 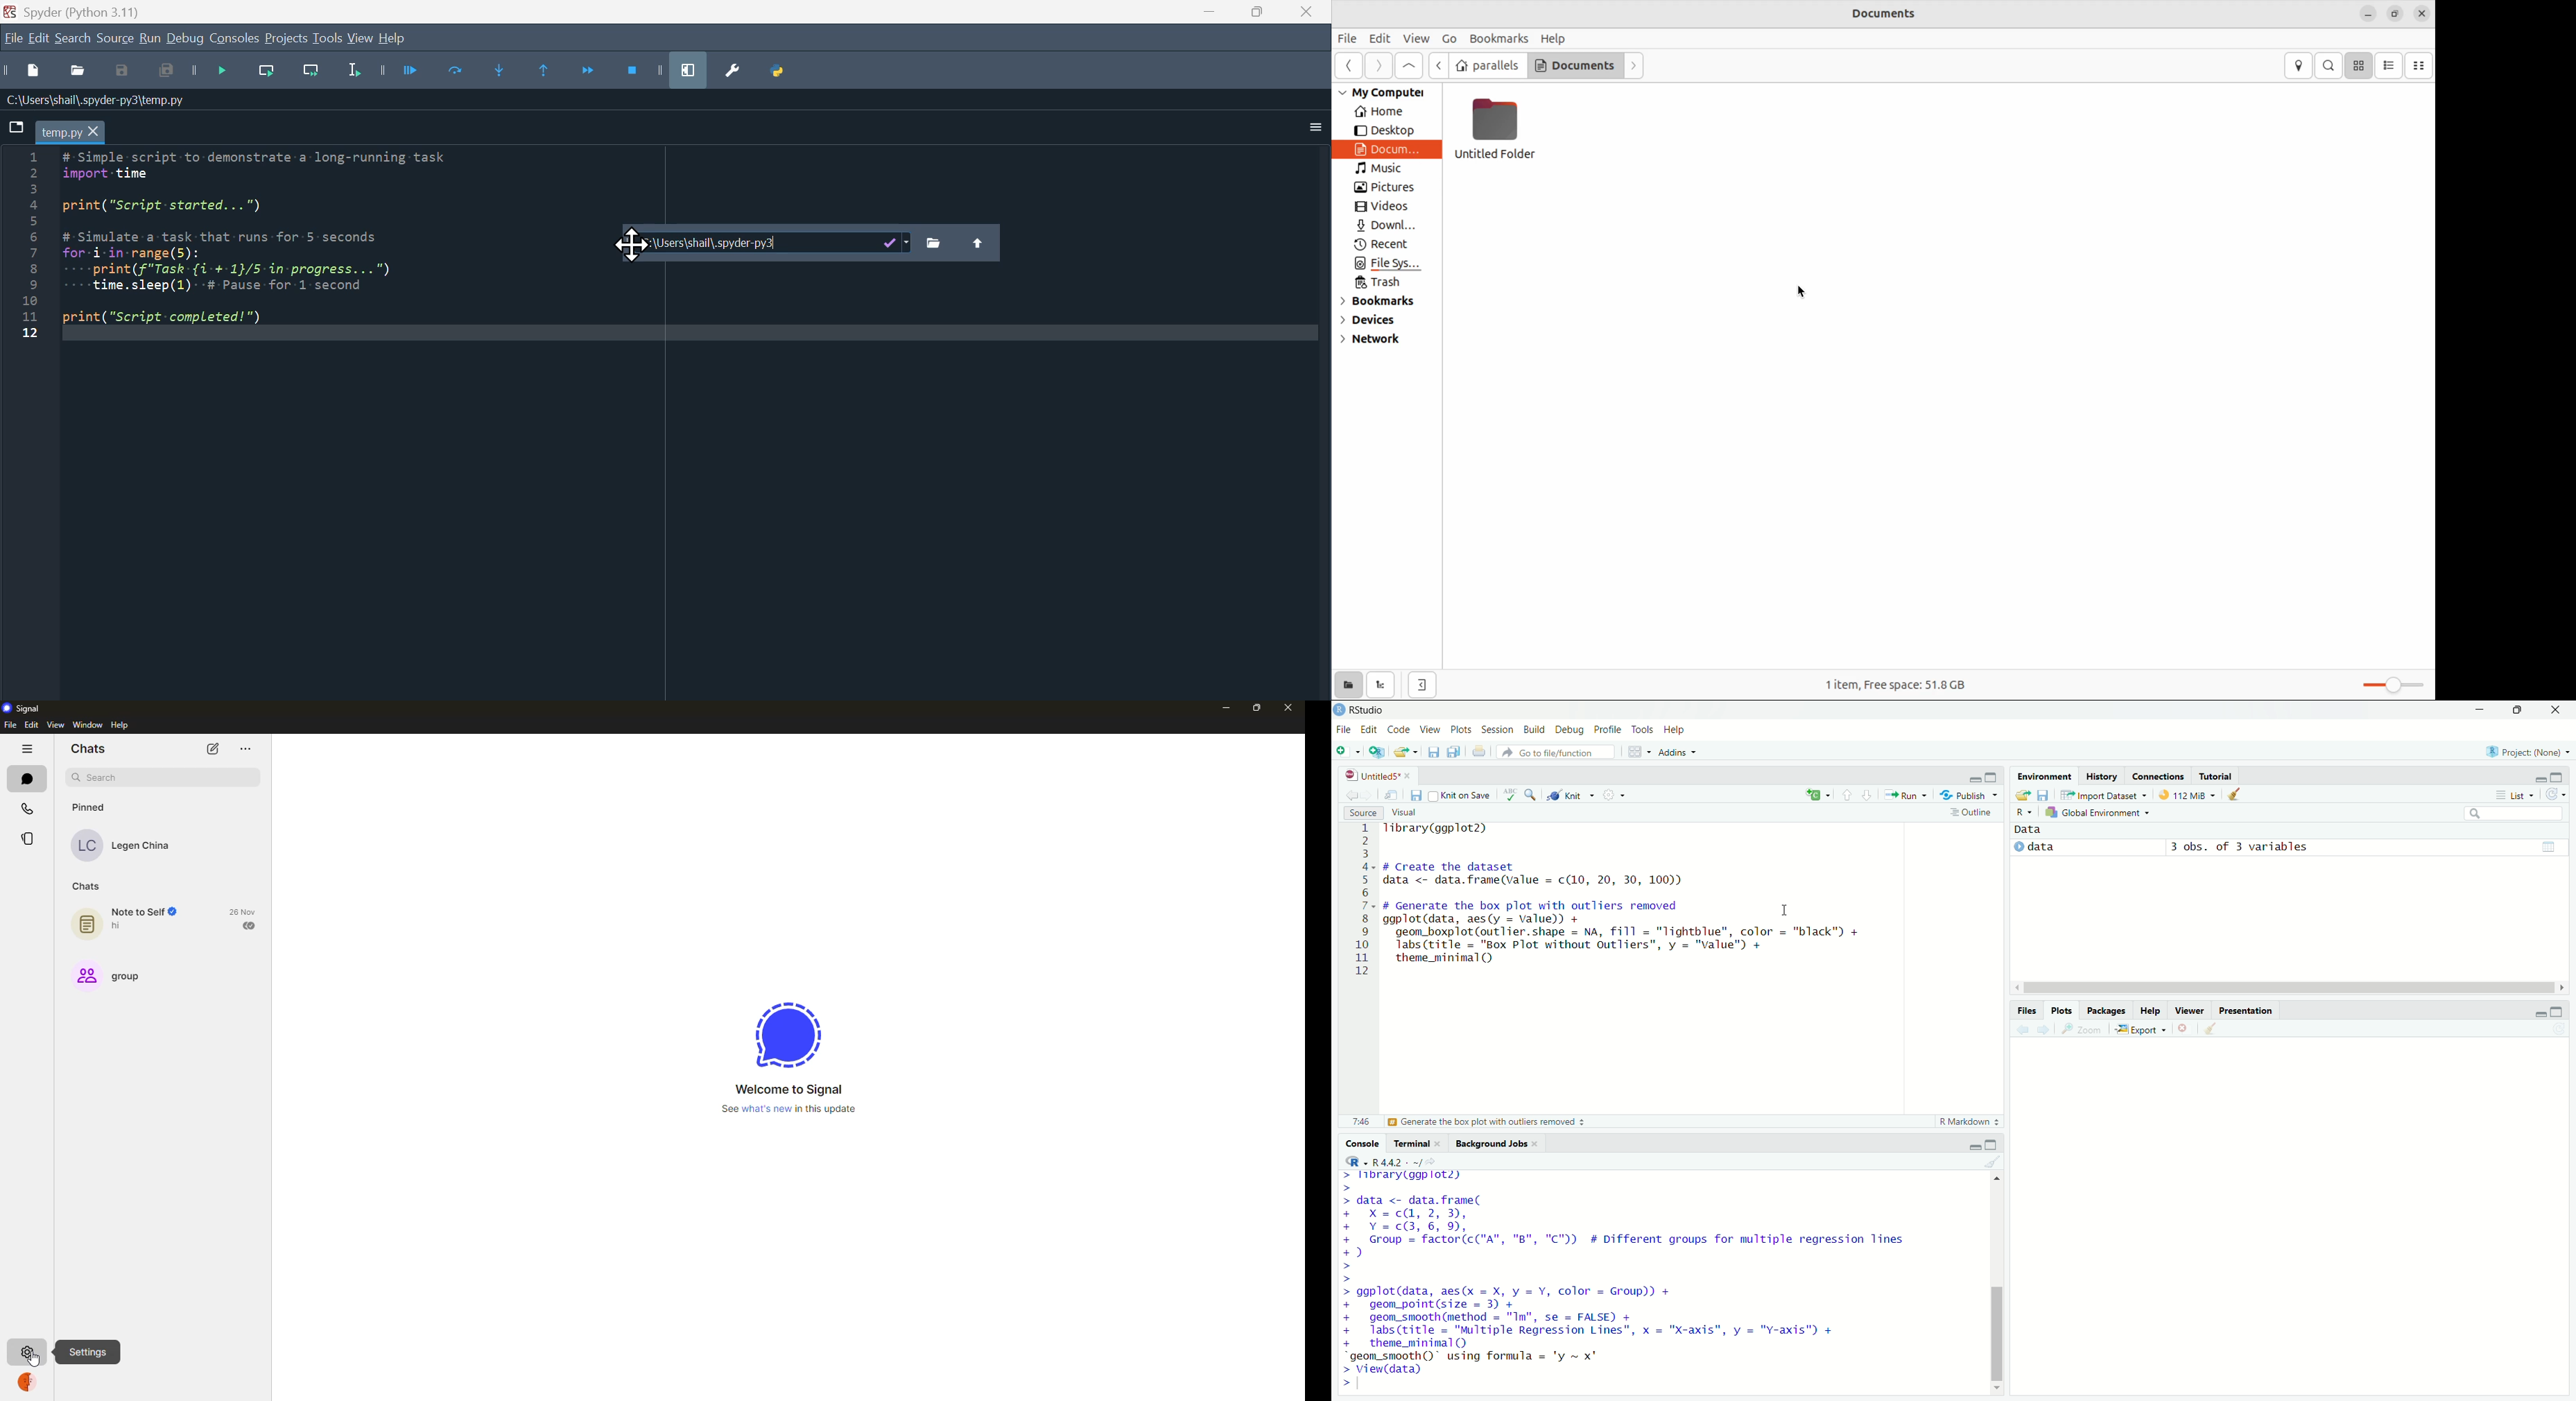 What do you see at coordinates (2558, 1013) in the screenshot?
I see `maximise` at bounding box center [2558, 1013].